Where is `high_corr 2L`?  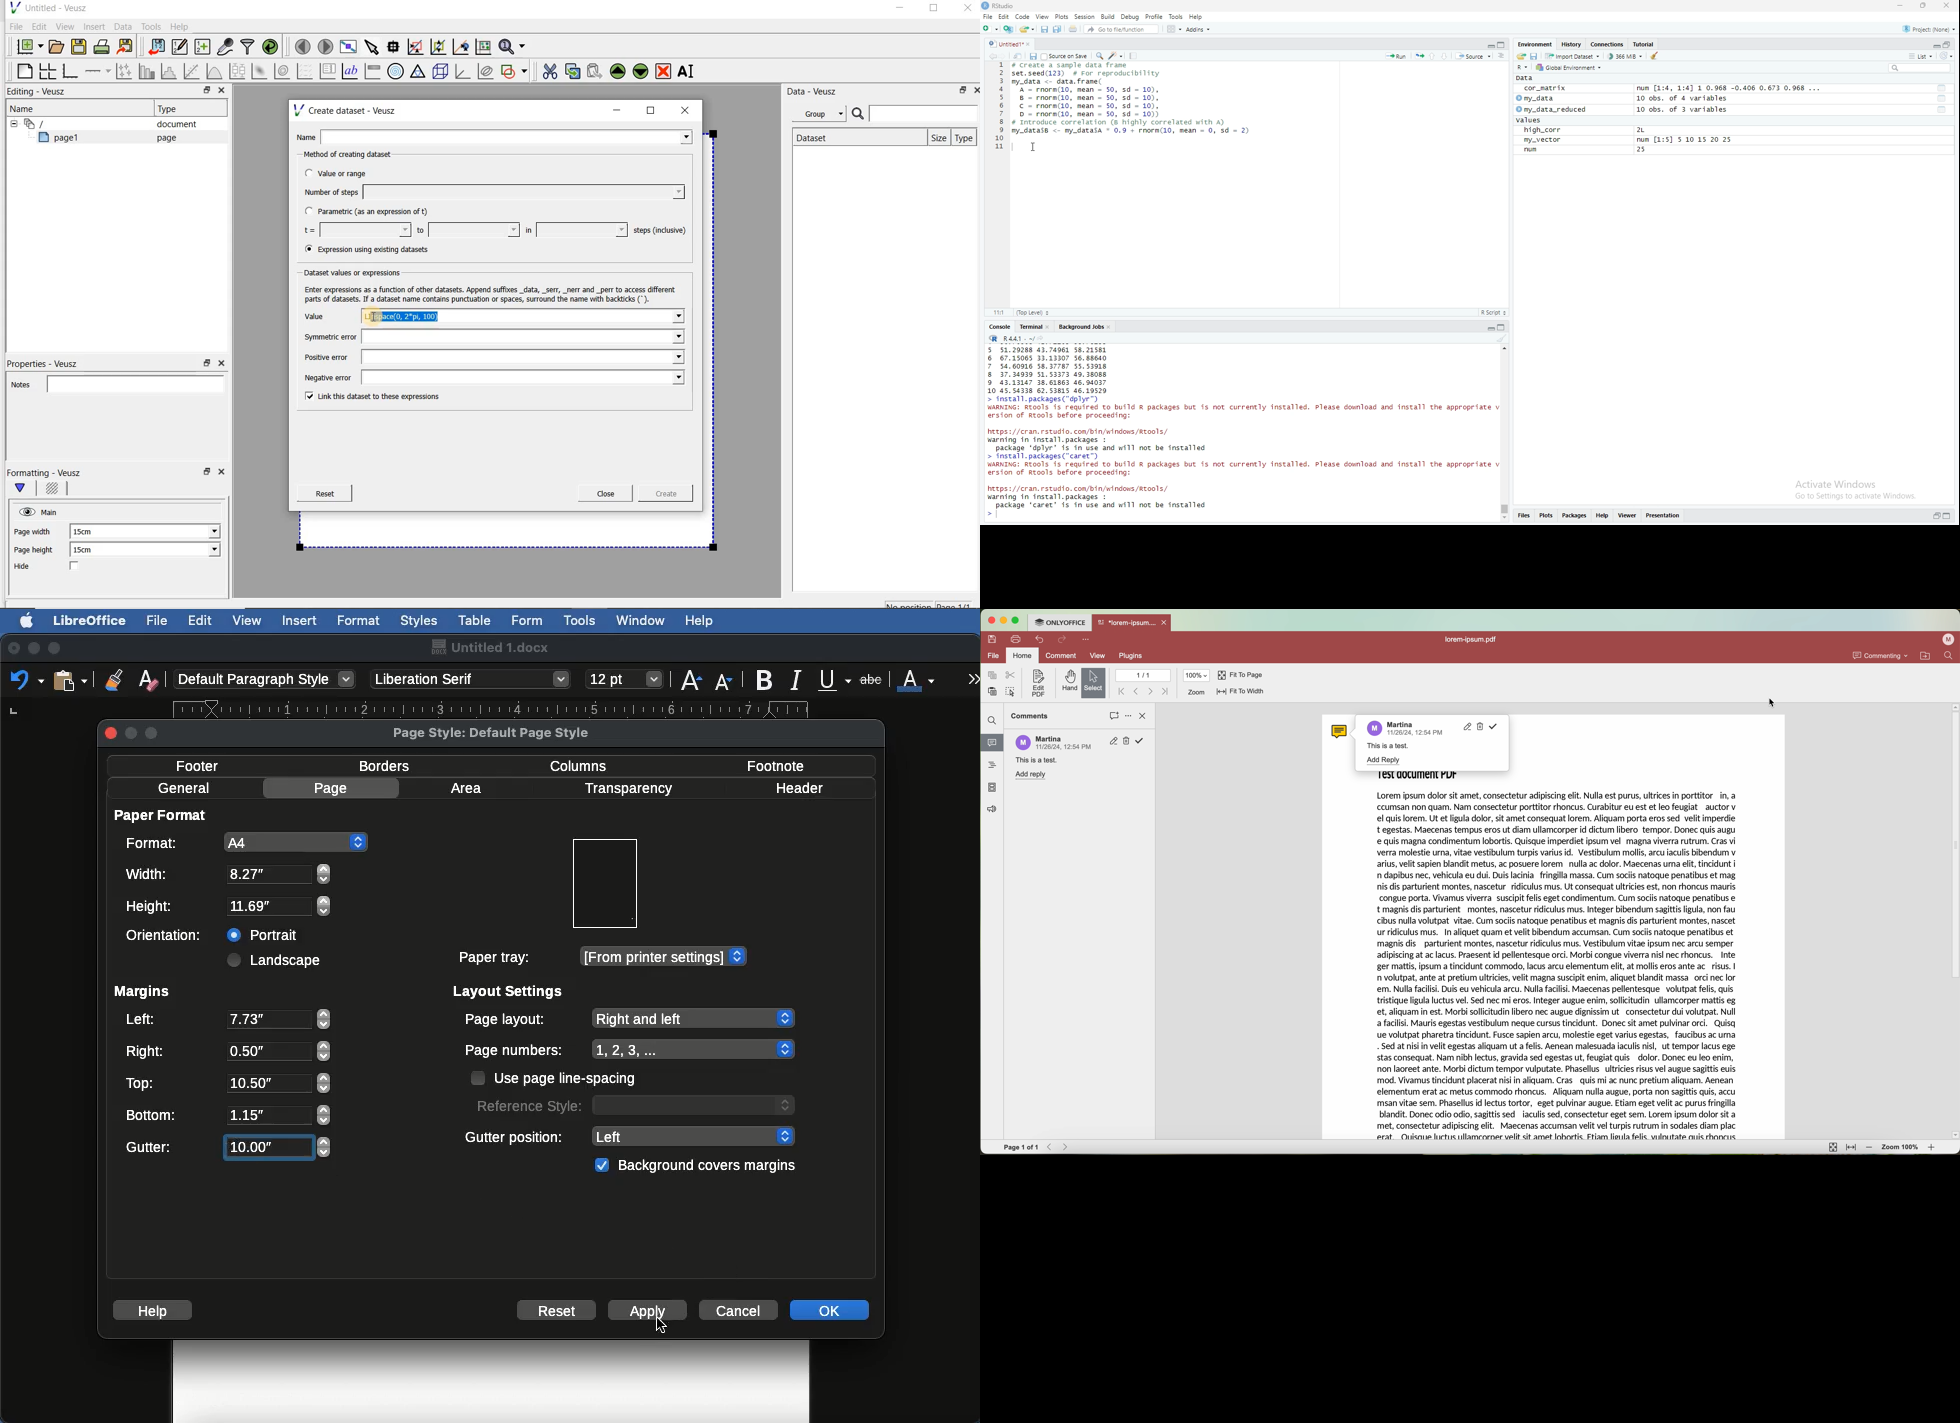
high_corr 2L is located at coordinates (1591, 131).